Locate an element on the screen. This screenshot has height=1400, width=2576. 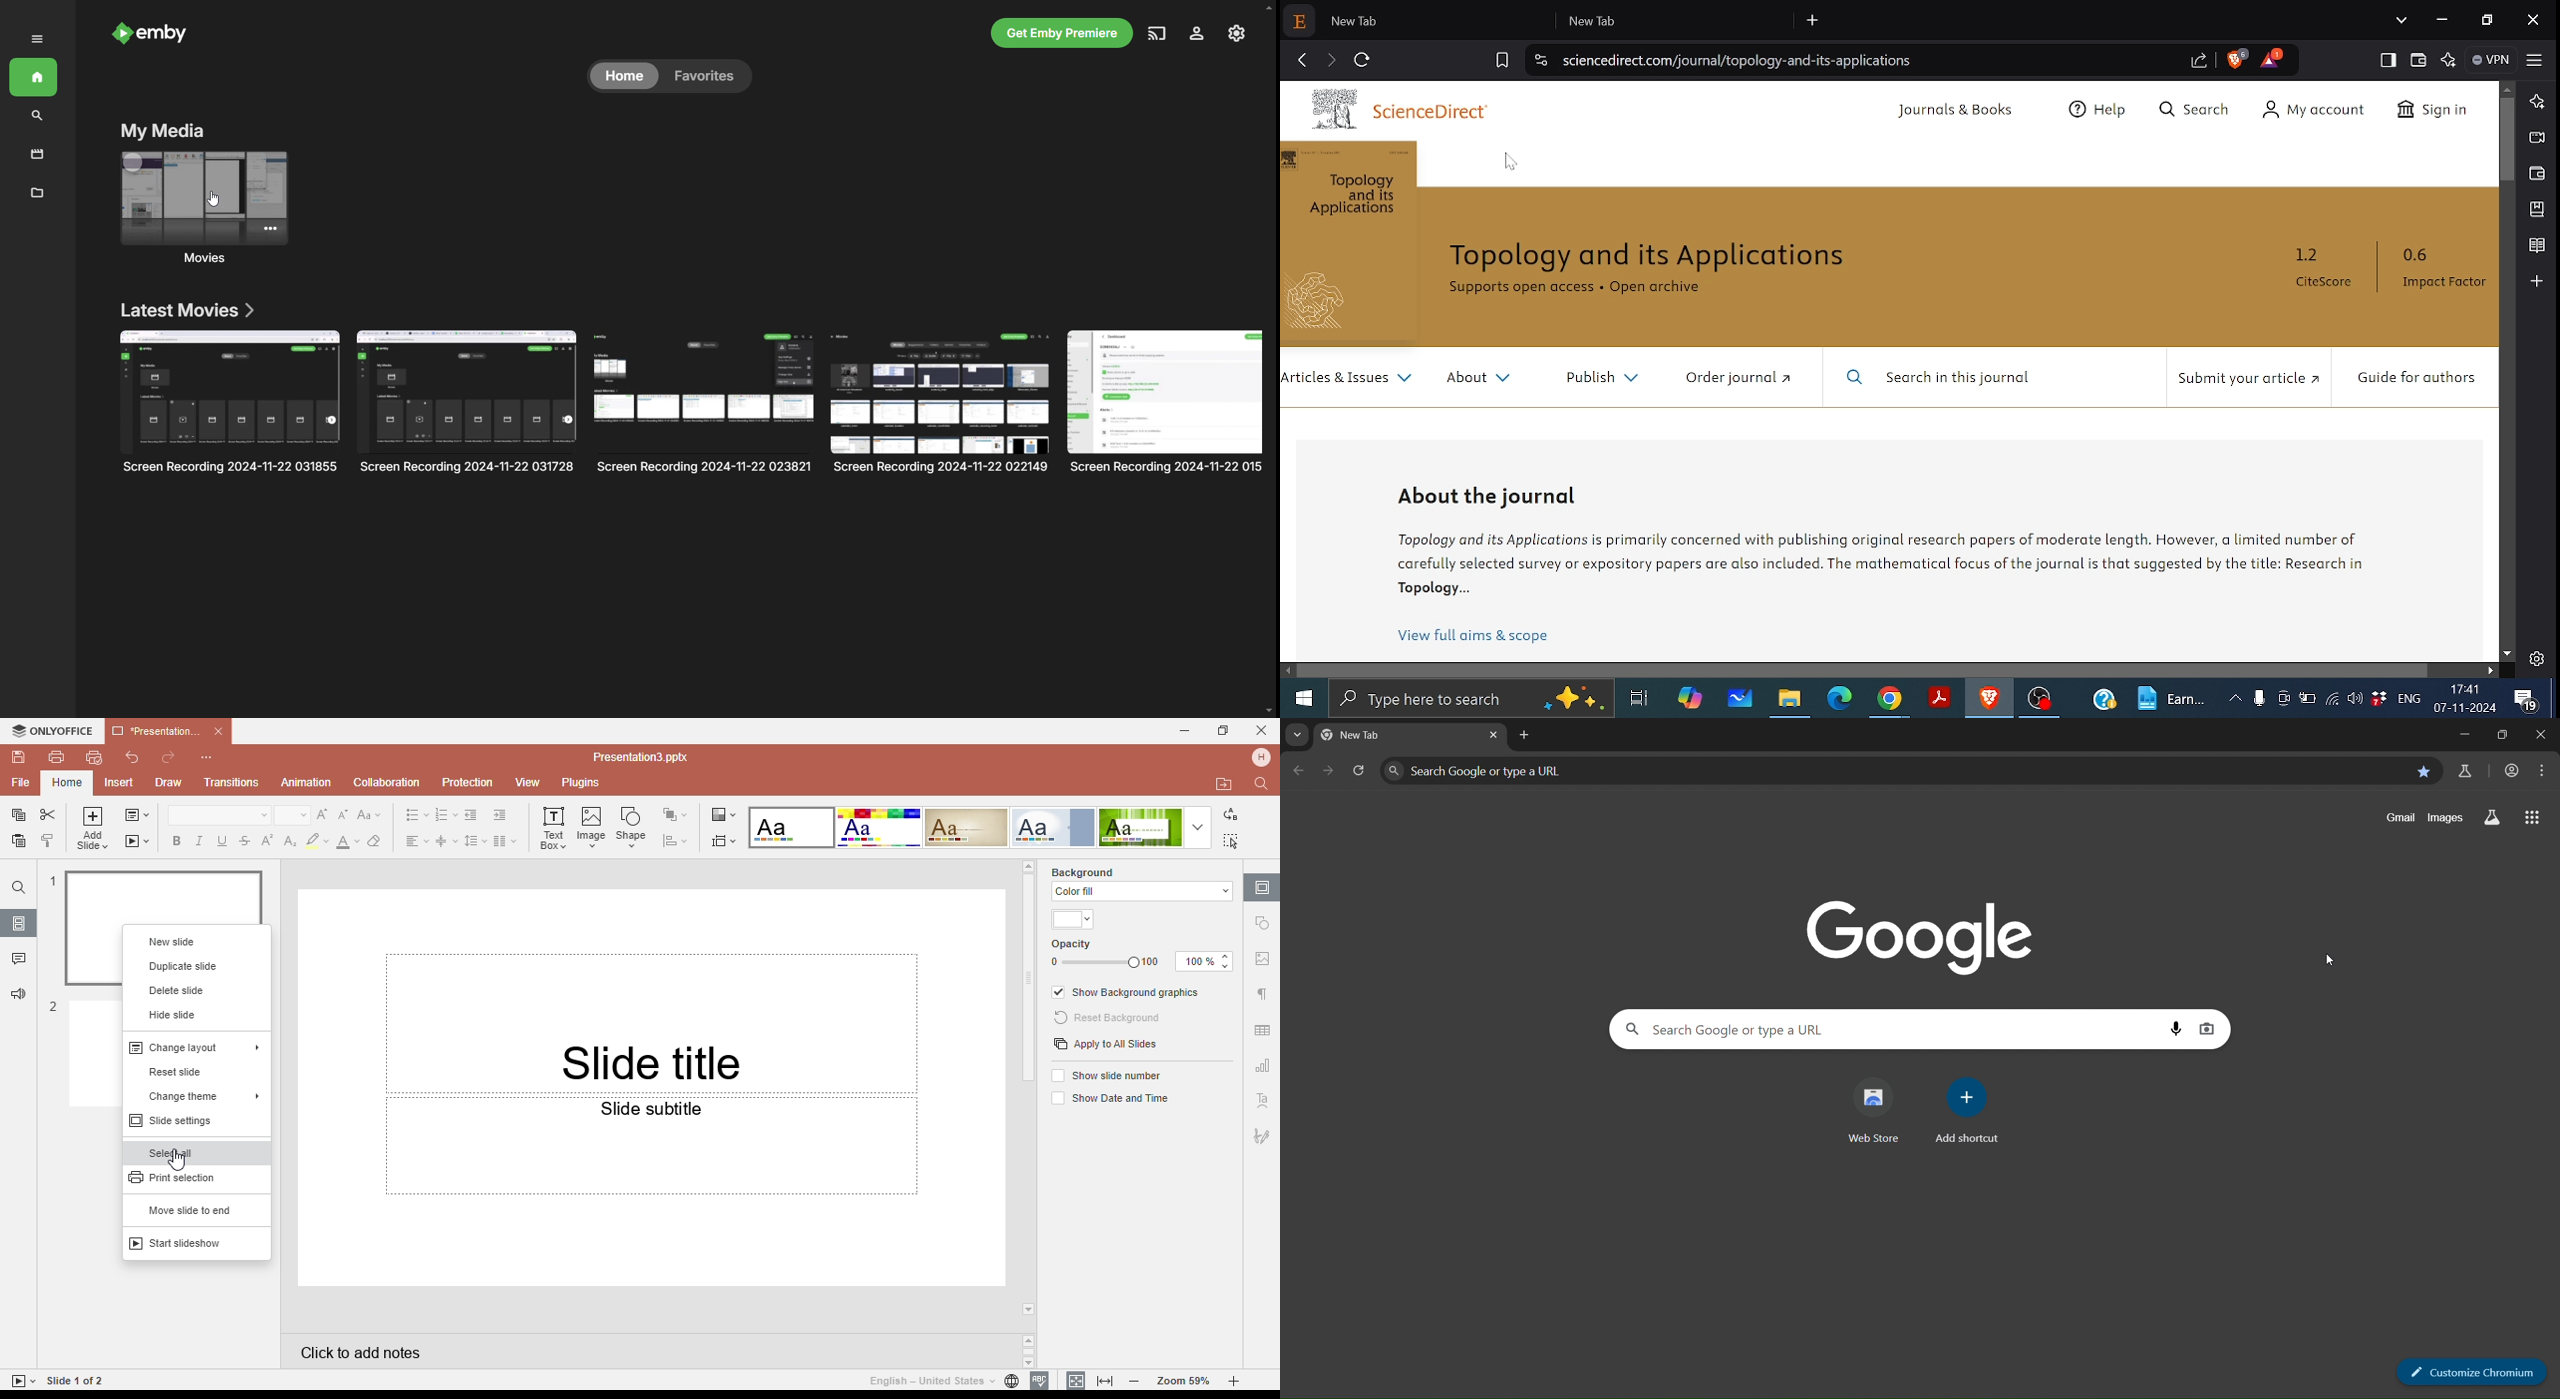
Themes color is located at coordinates (1075, 920).